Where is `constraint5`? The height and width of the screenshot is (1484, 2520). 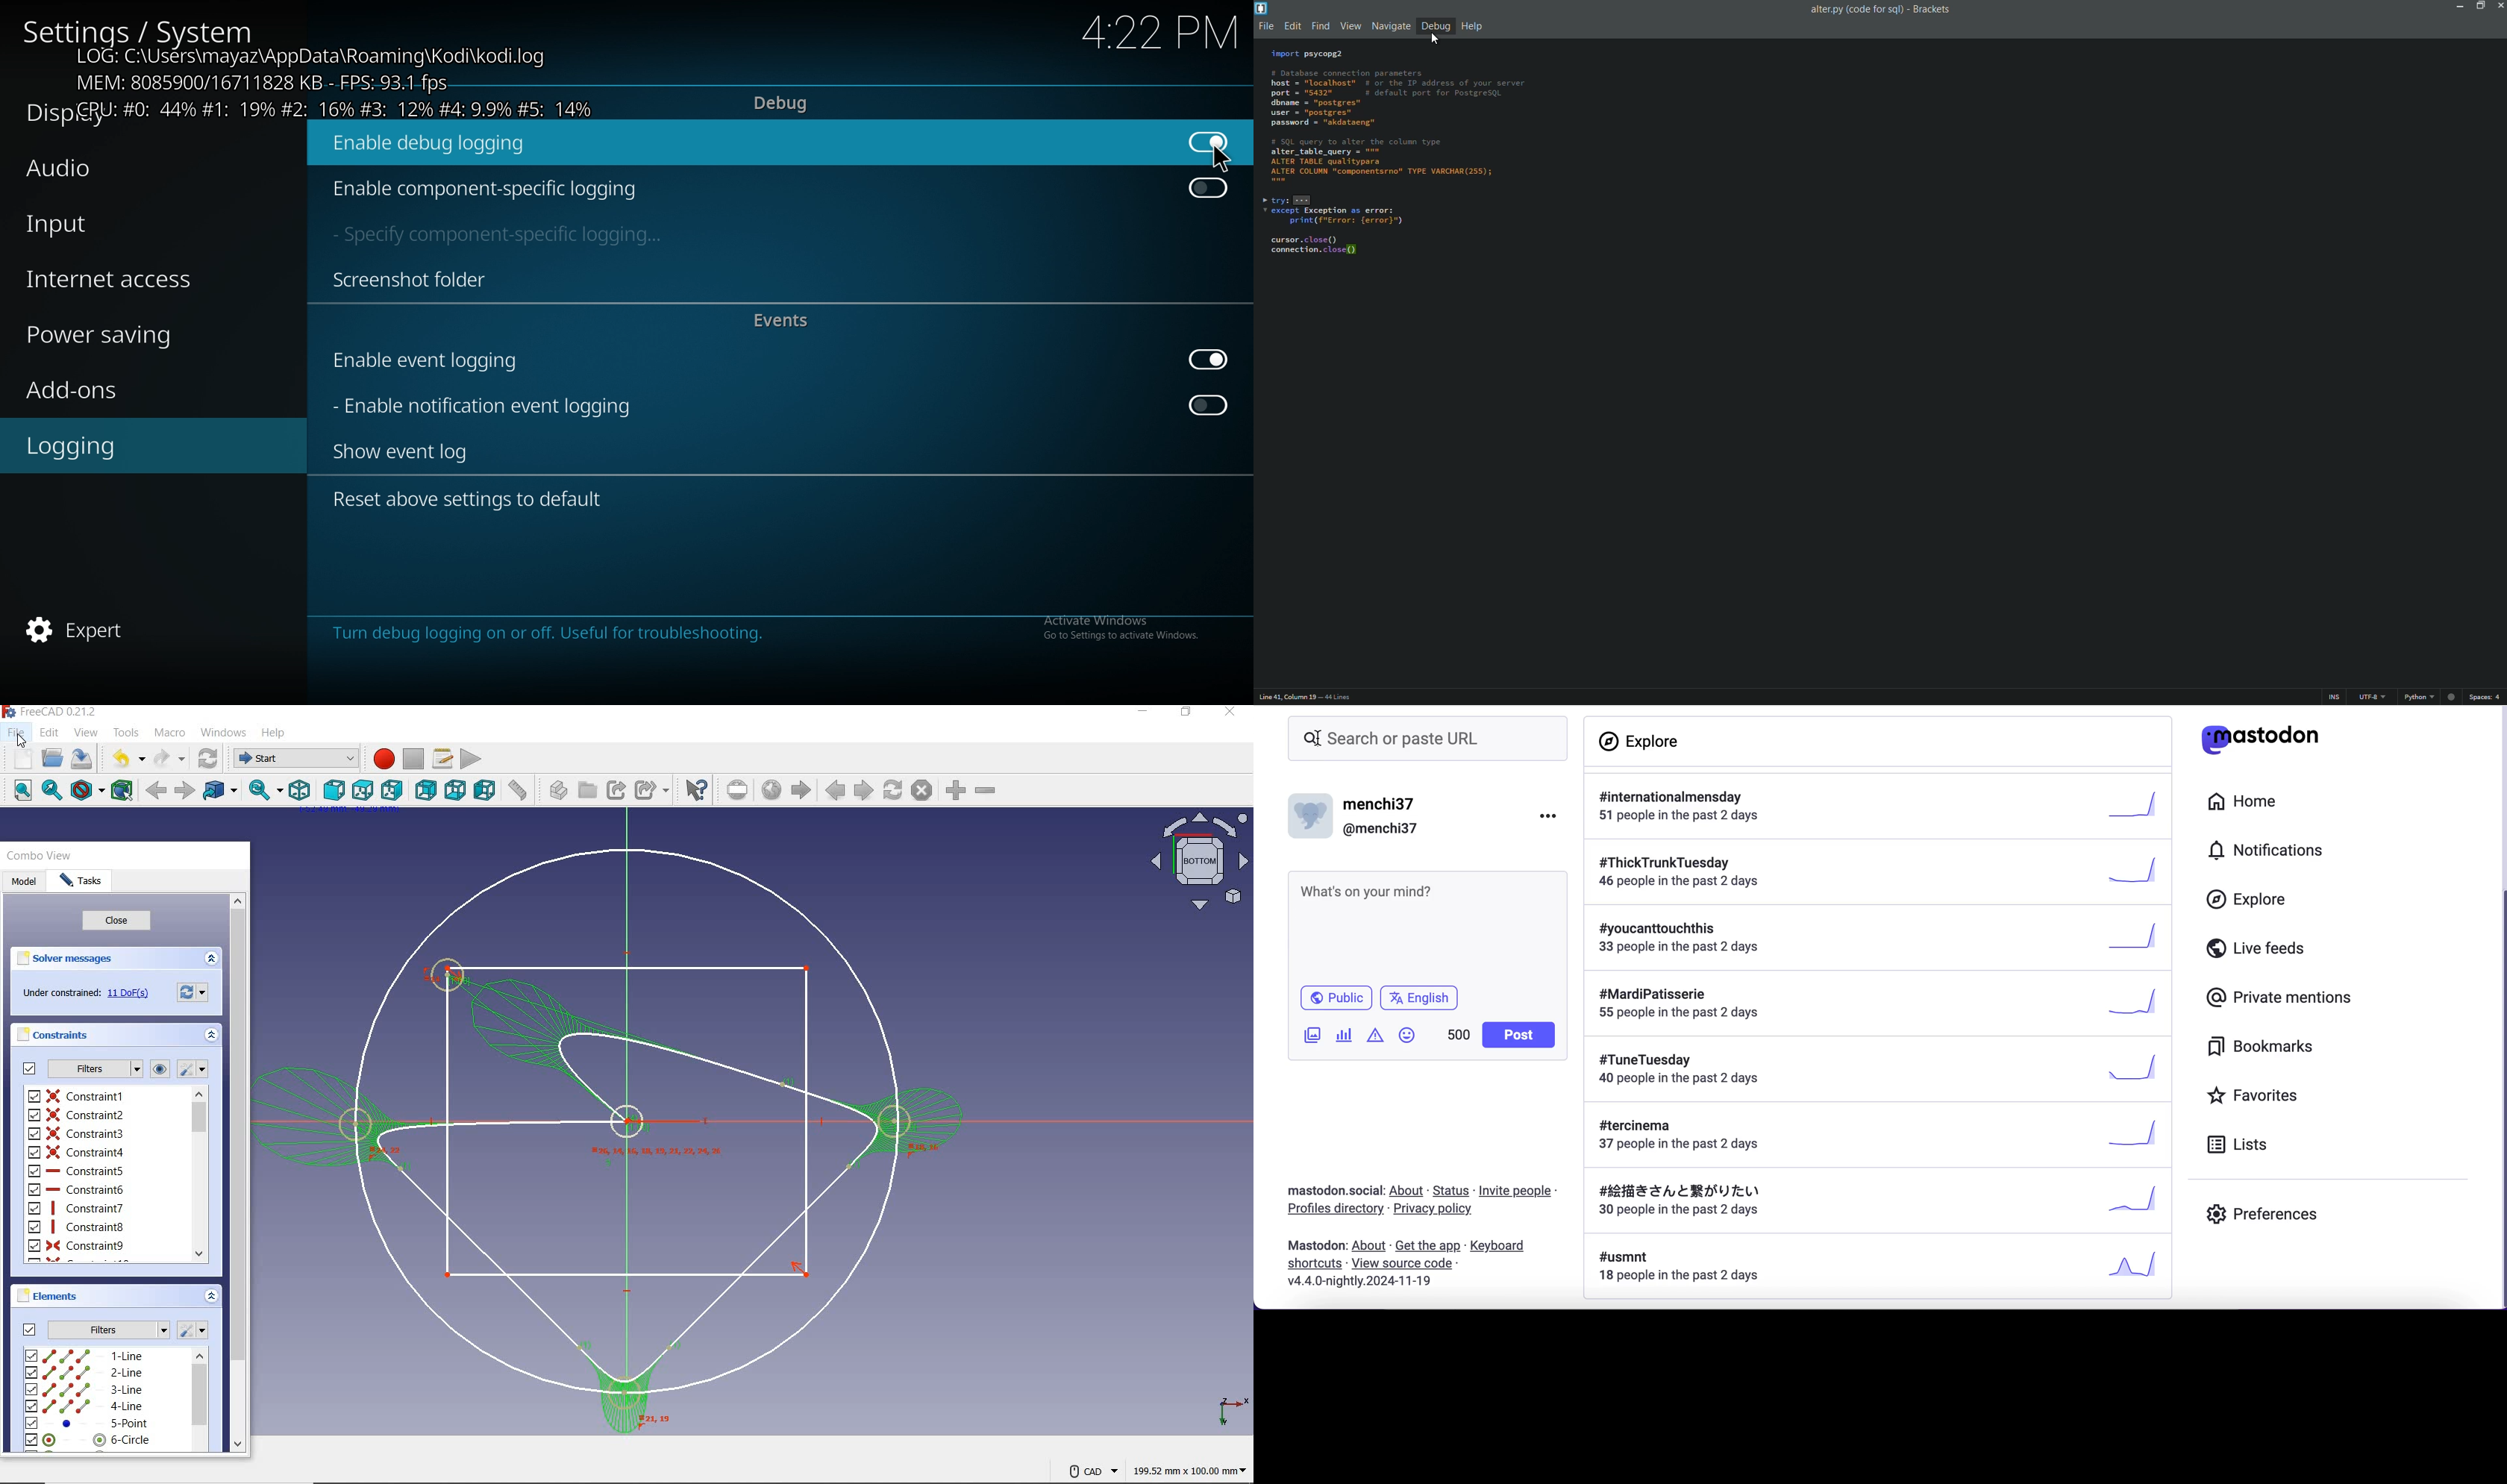 constraint5 is located at coordinates (77, 1170).